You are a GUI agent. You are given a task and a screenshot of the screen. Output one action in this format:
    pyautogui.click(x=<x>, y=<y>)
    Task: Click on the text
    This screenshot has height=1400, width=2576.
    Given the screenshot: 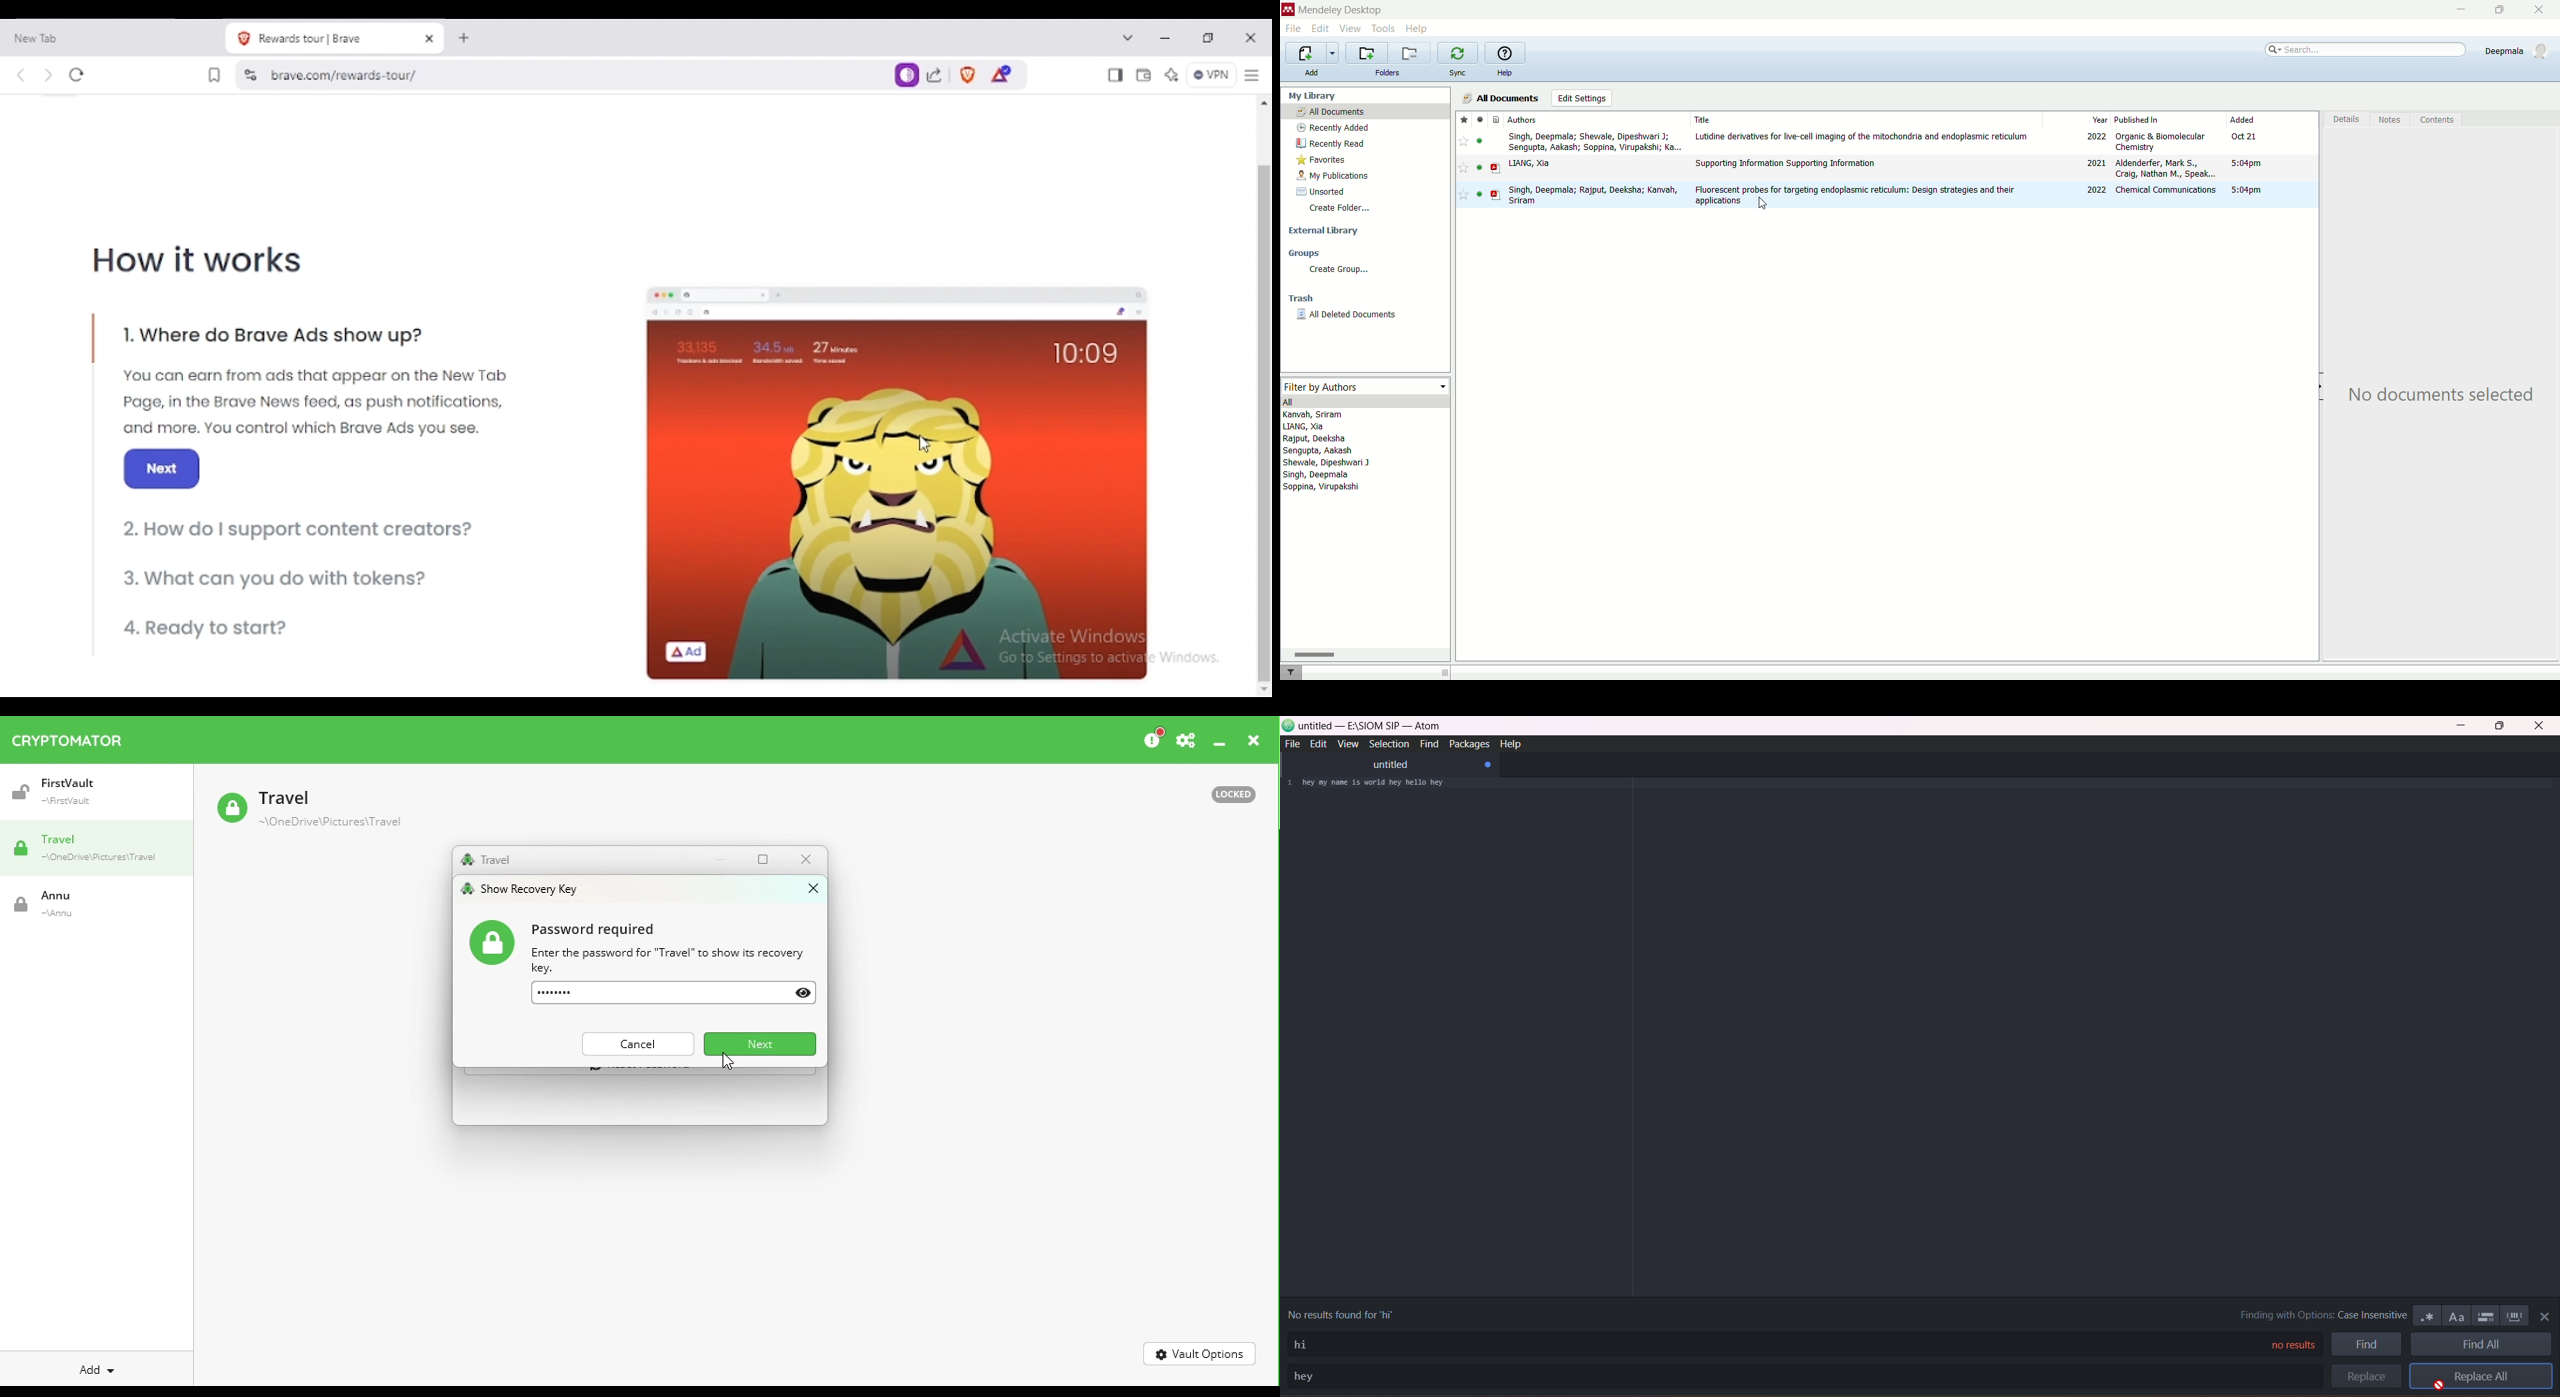 What is the action you would take?
    pyautogui.click(x=2437, y=395)
    